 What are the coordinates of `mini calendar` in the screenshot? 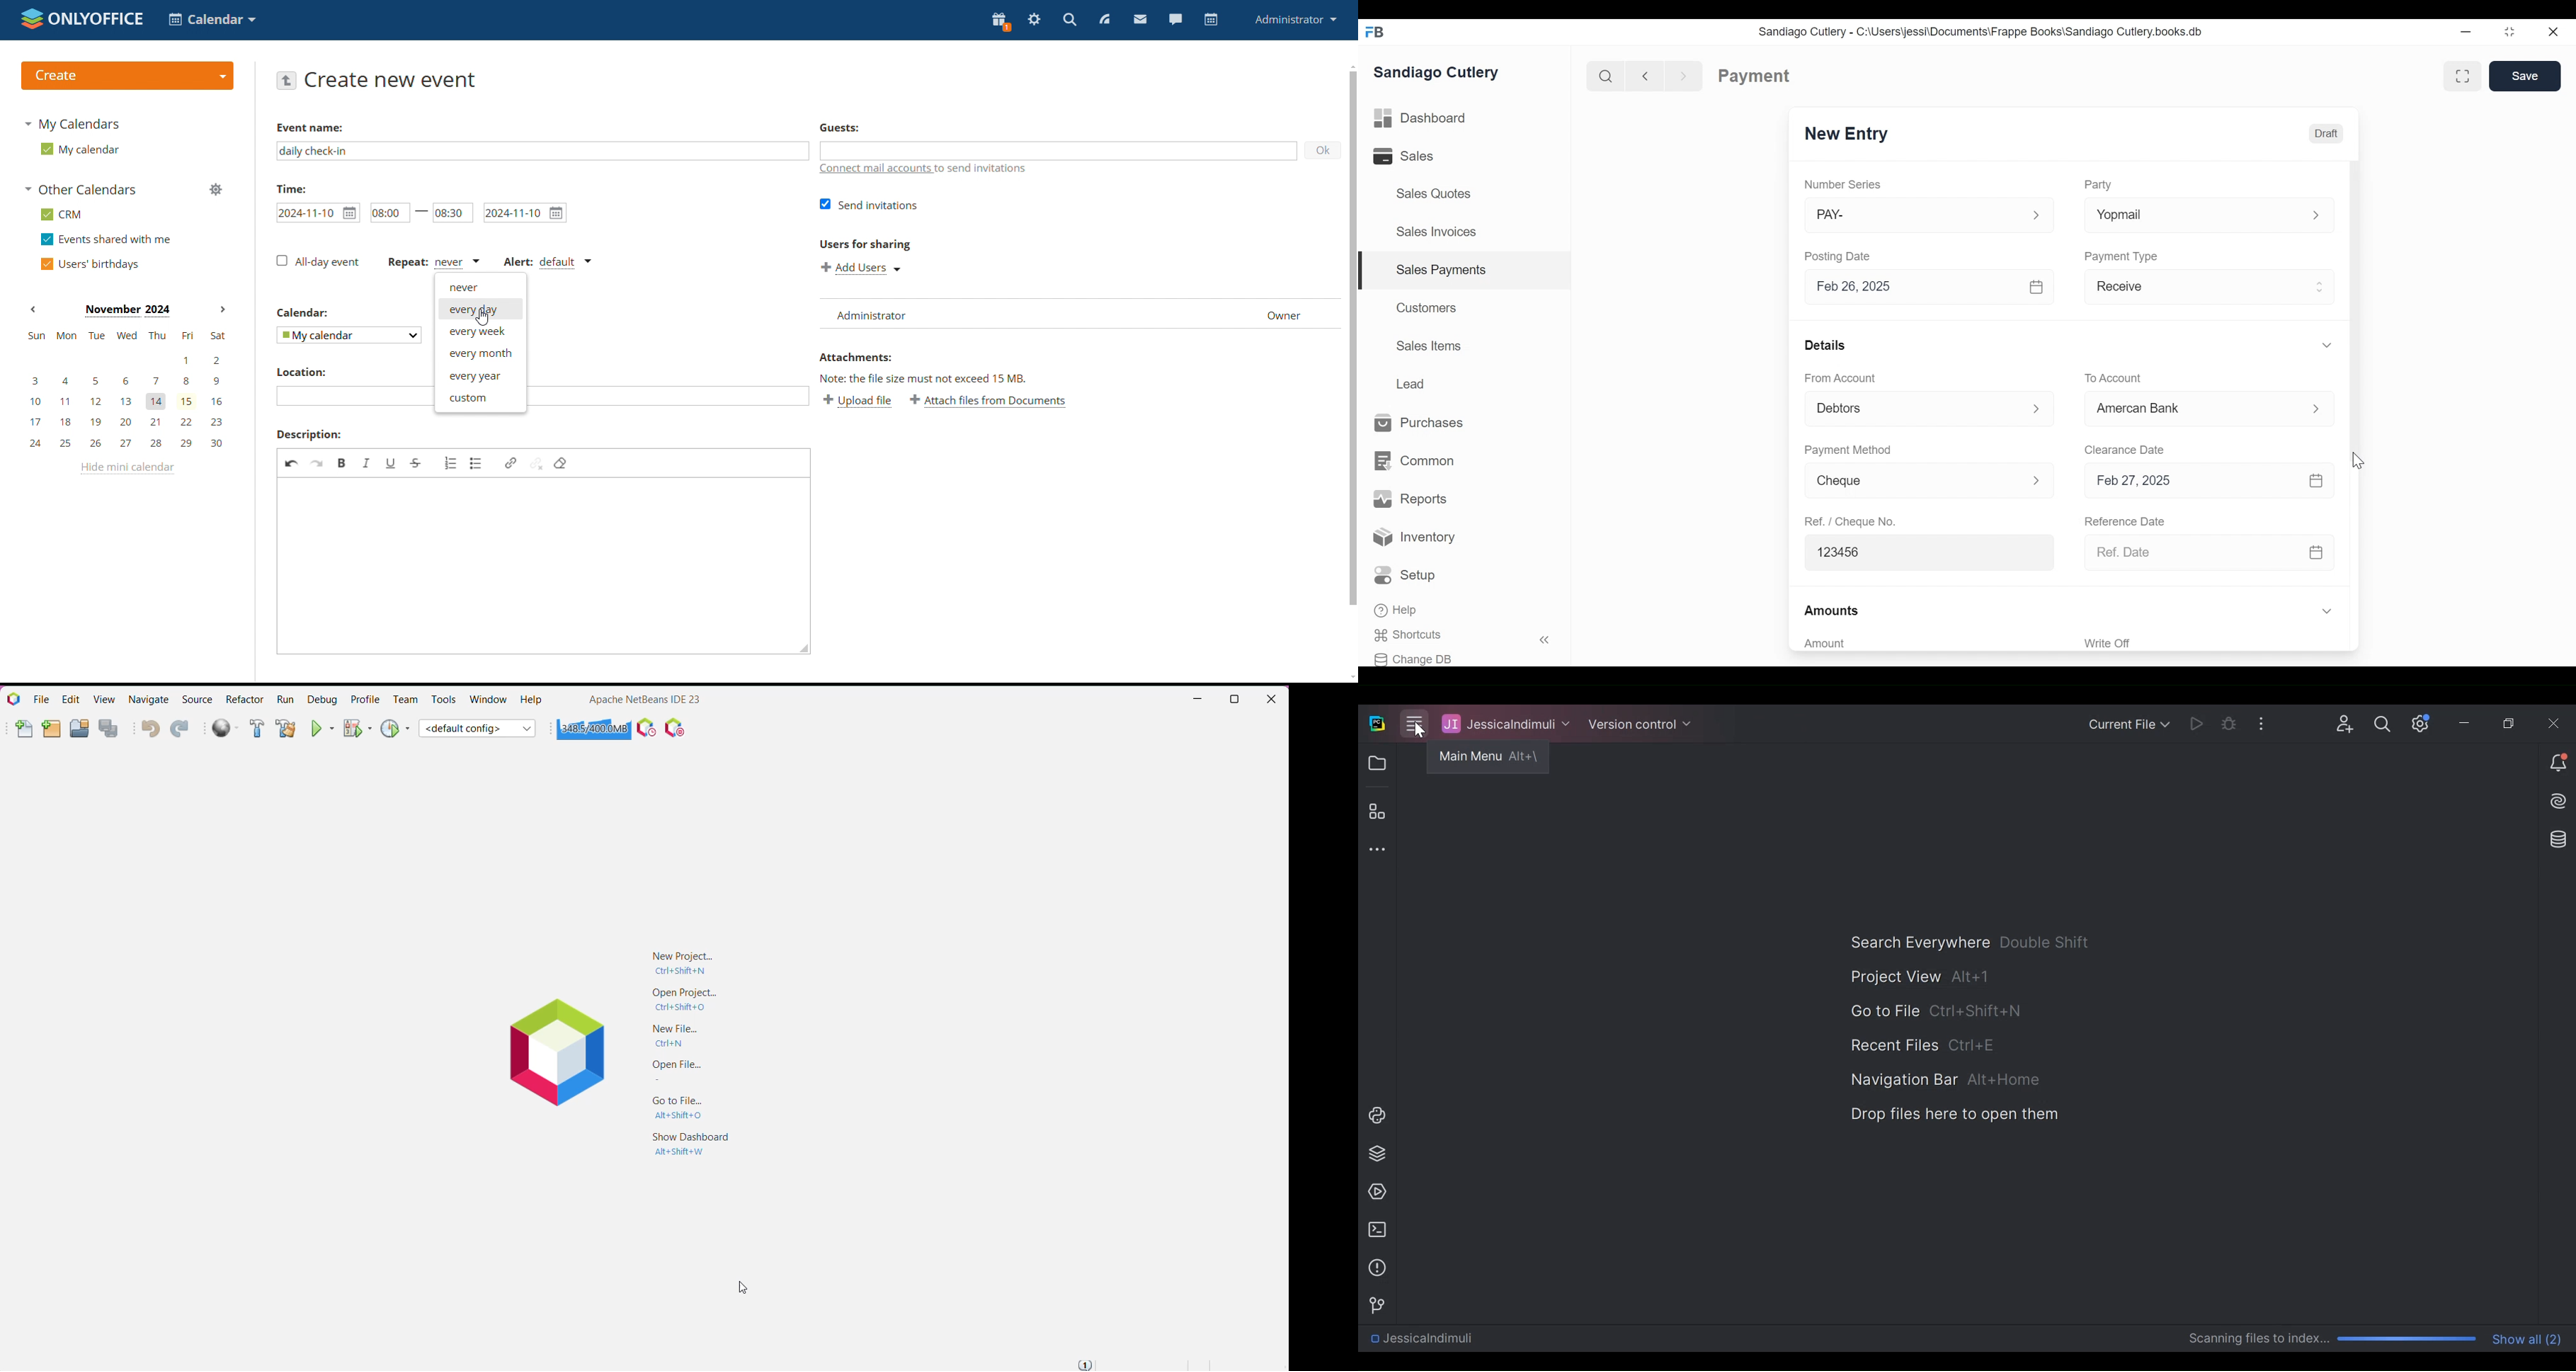 It's located at (126, 389).